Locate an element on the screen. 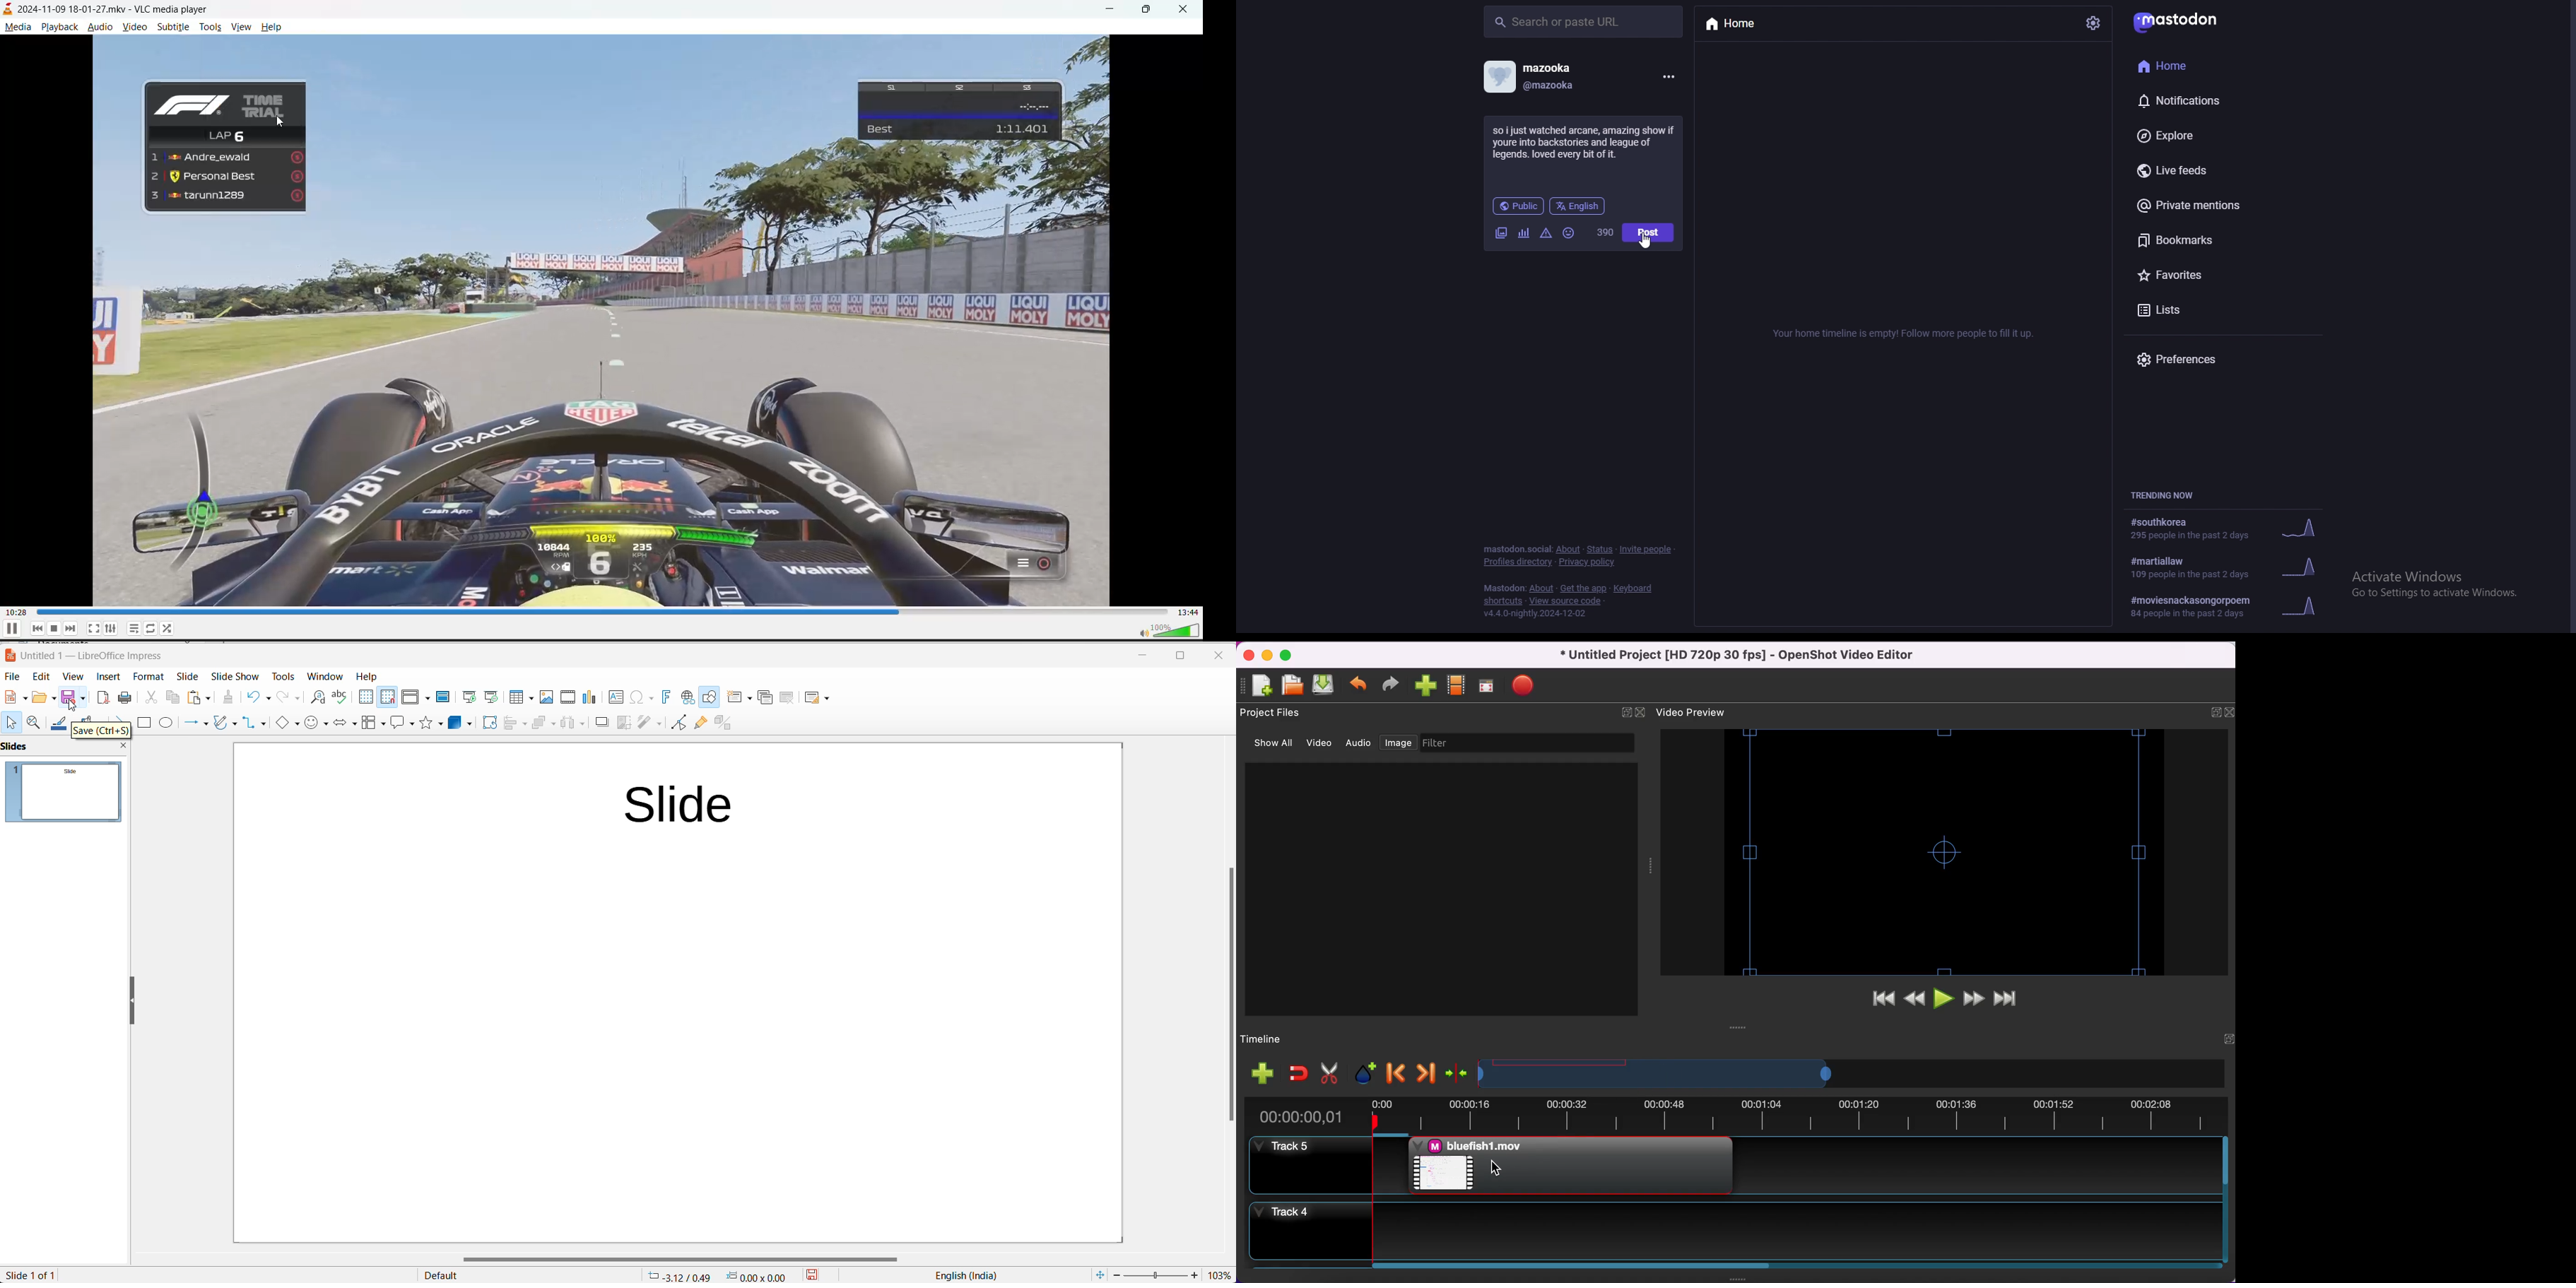  export video is located at coordinates (1528, 686).